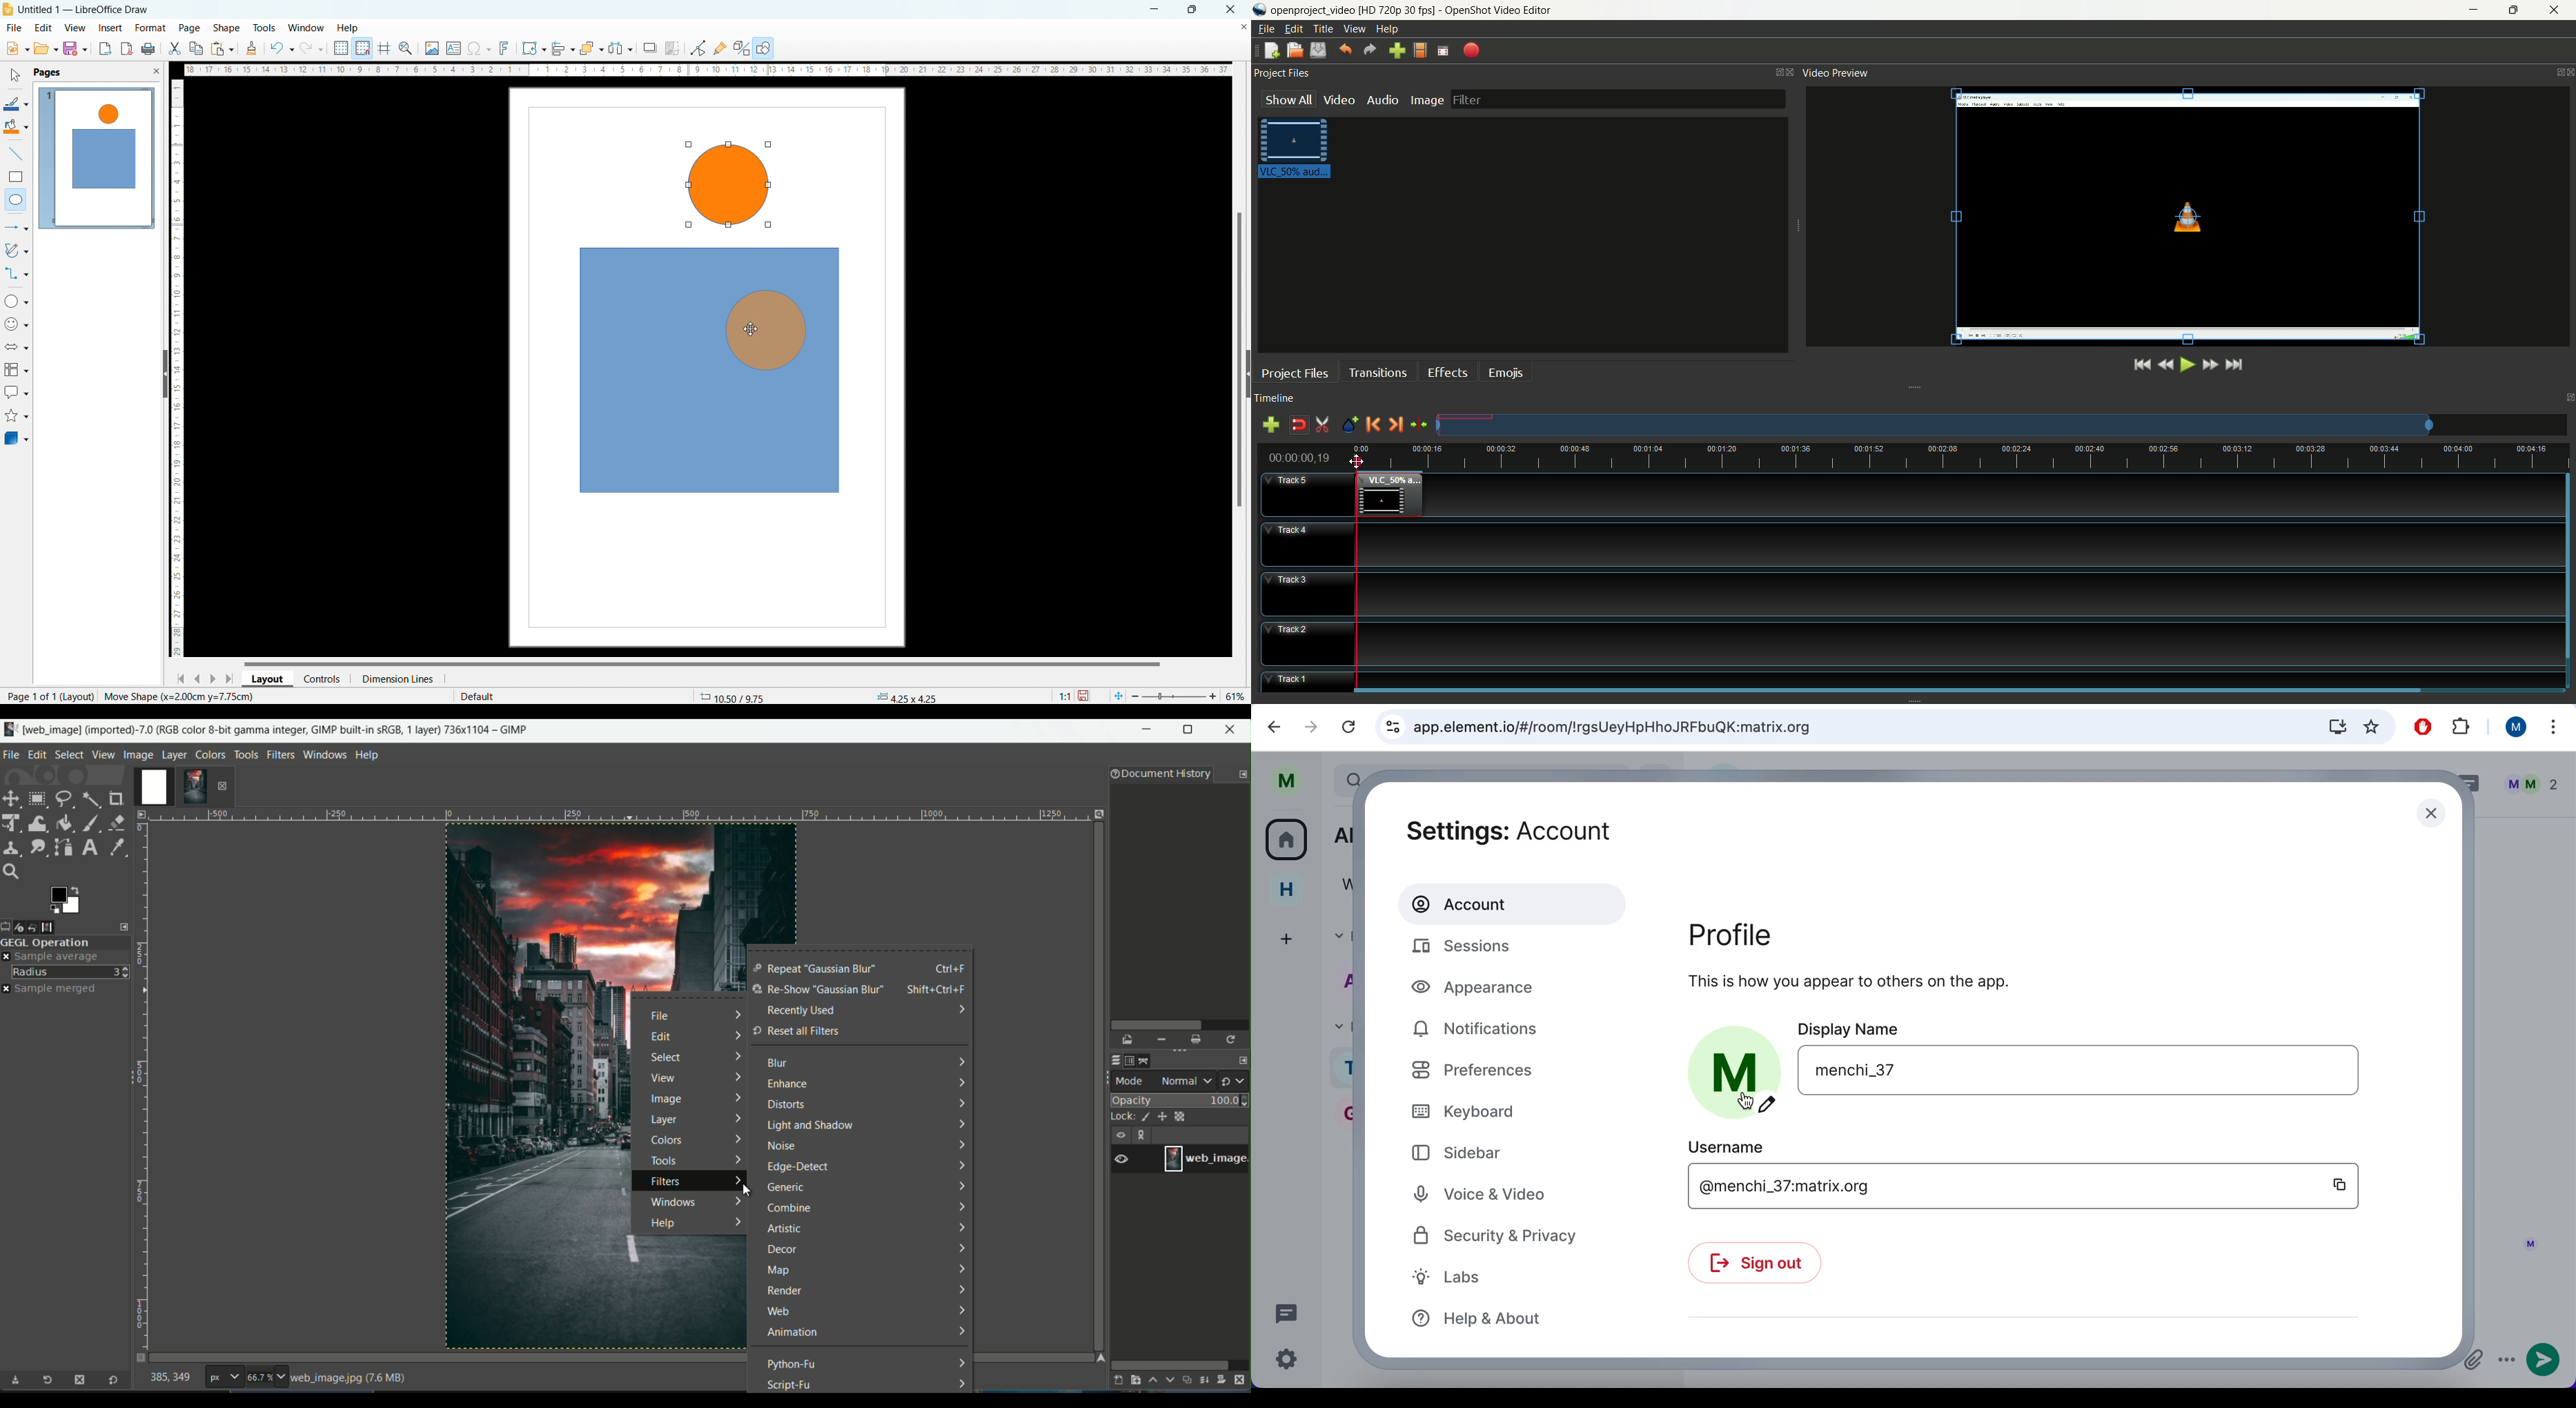  Describe the element at coordinates (17, 48) in the screenshot. I see `new` at that location.